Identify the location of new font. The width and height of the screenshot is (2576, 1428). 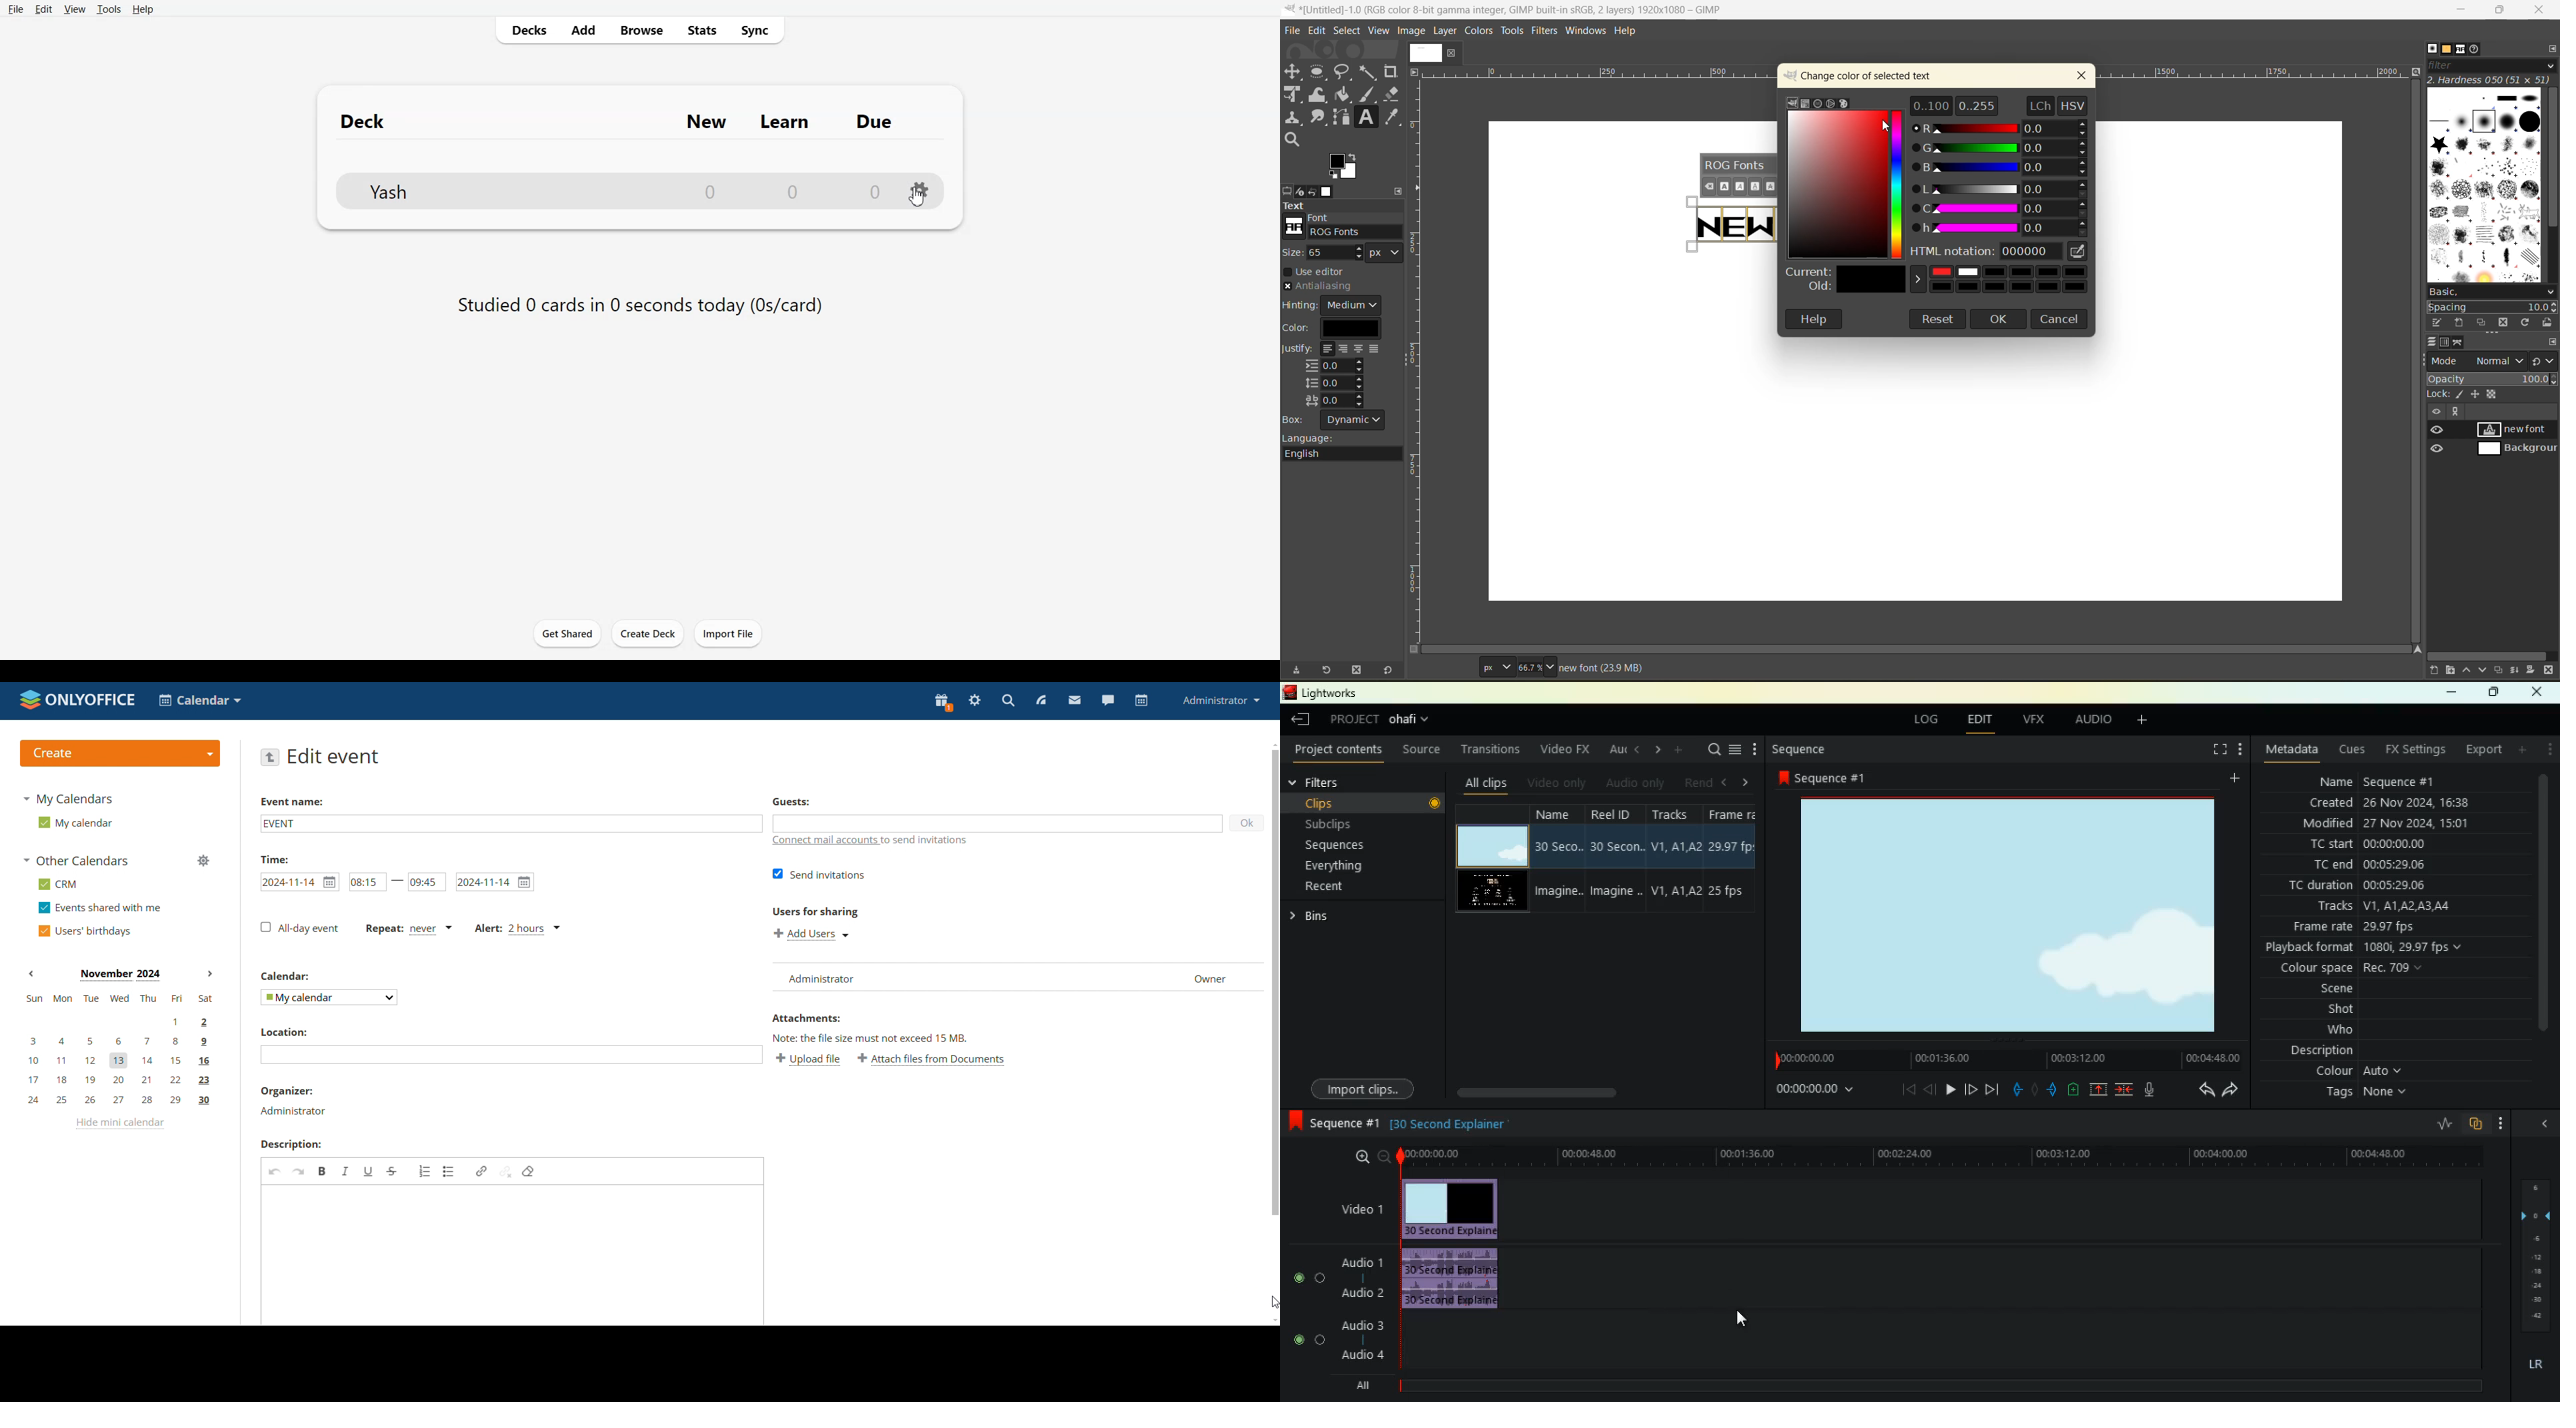
(2517, 429).